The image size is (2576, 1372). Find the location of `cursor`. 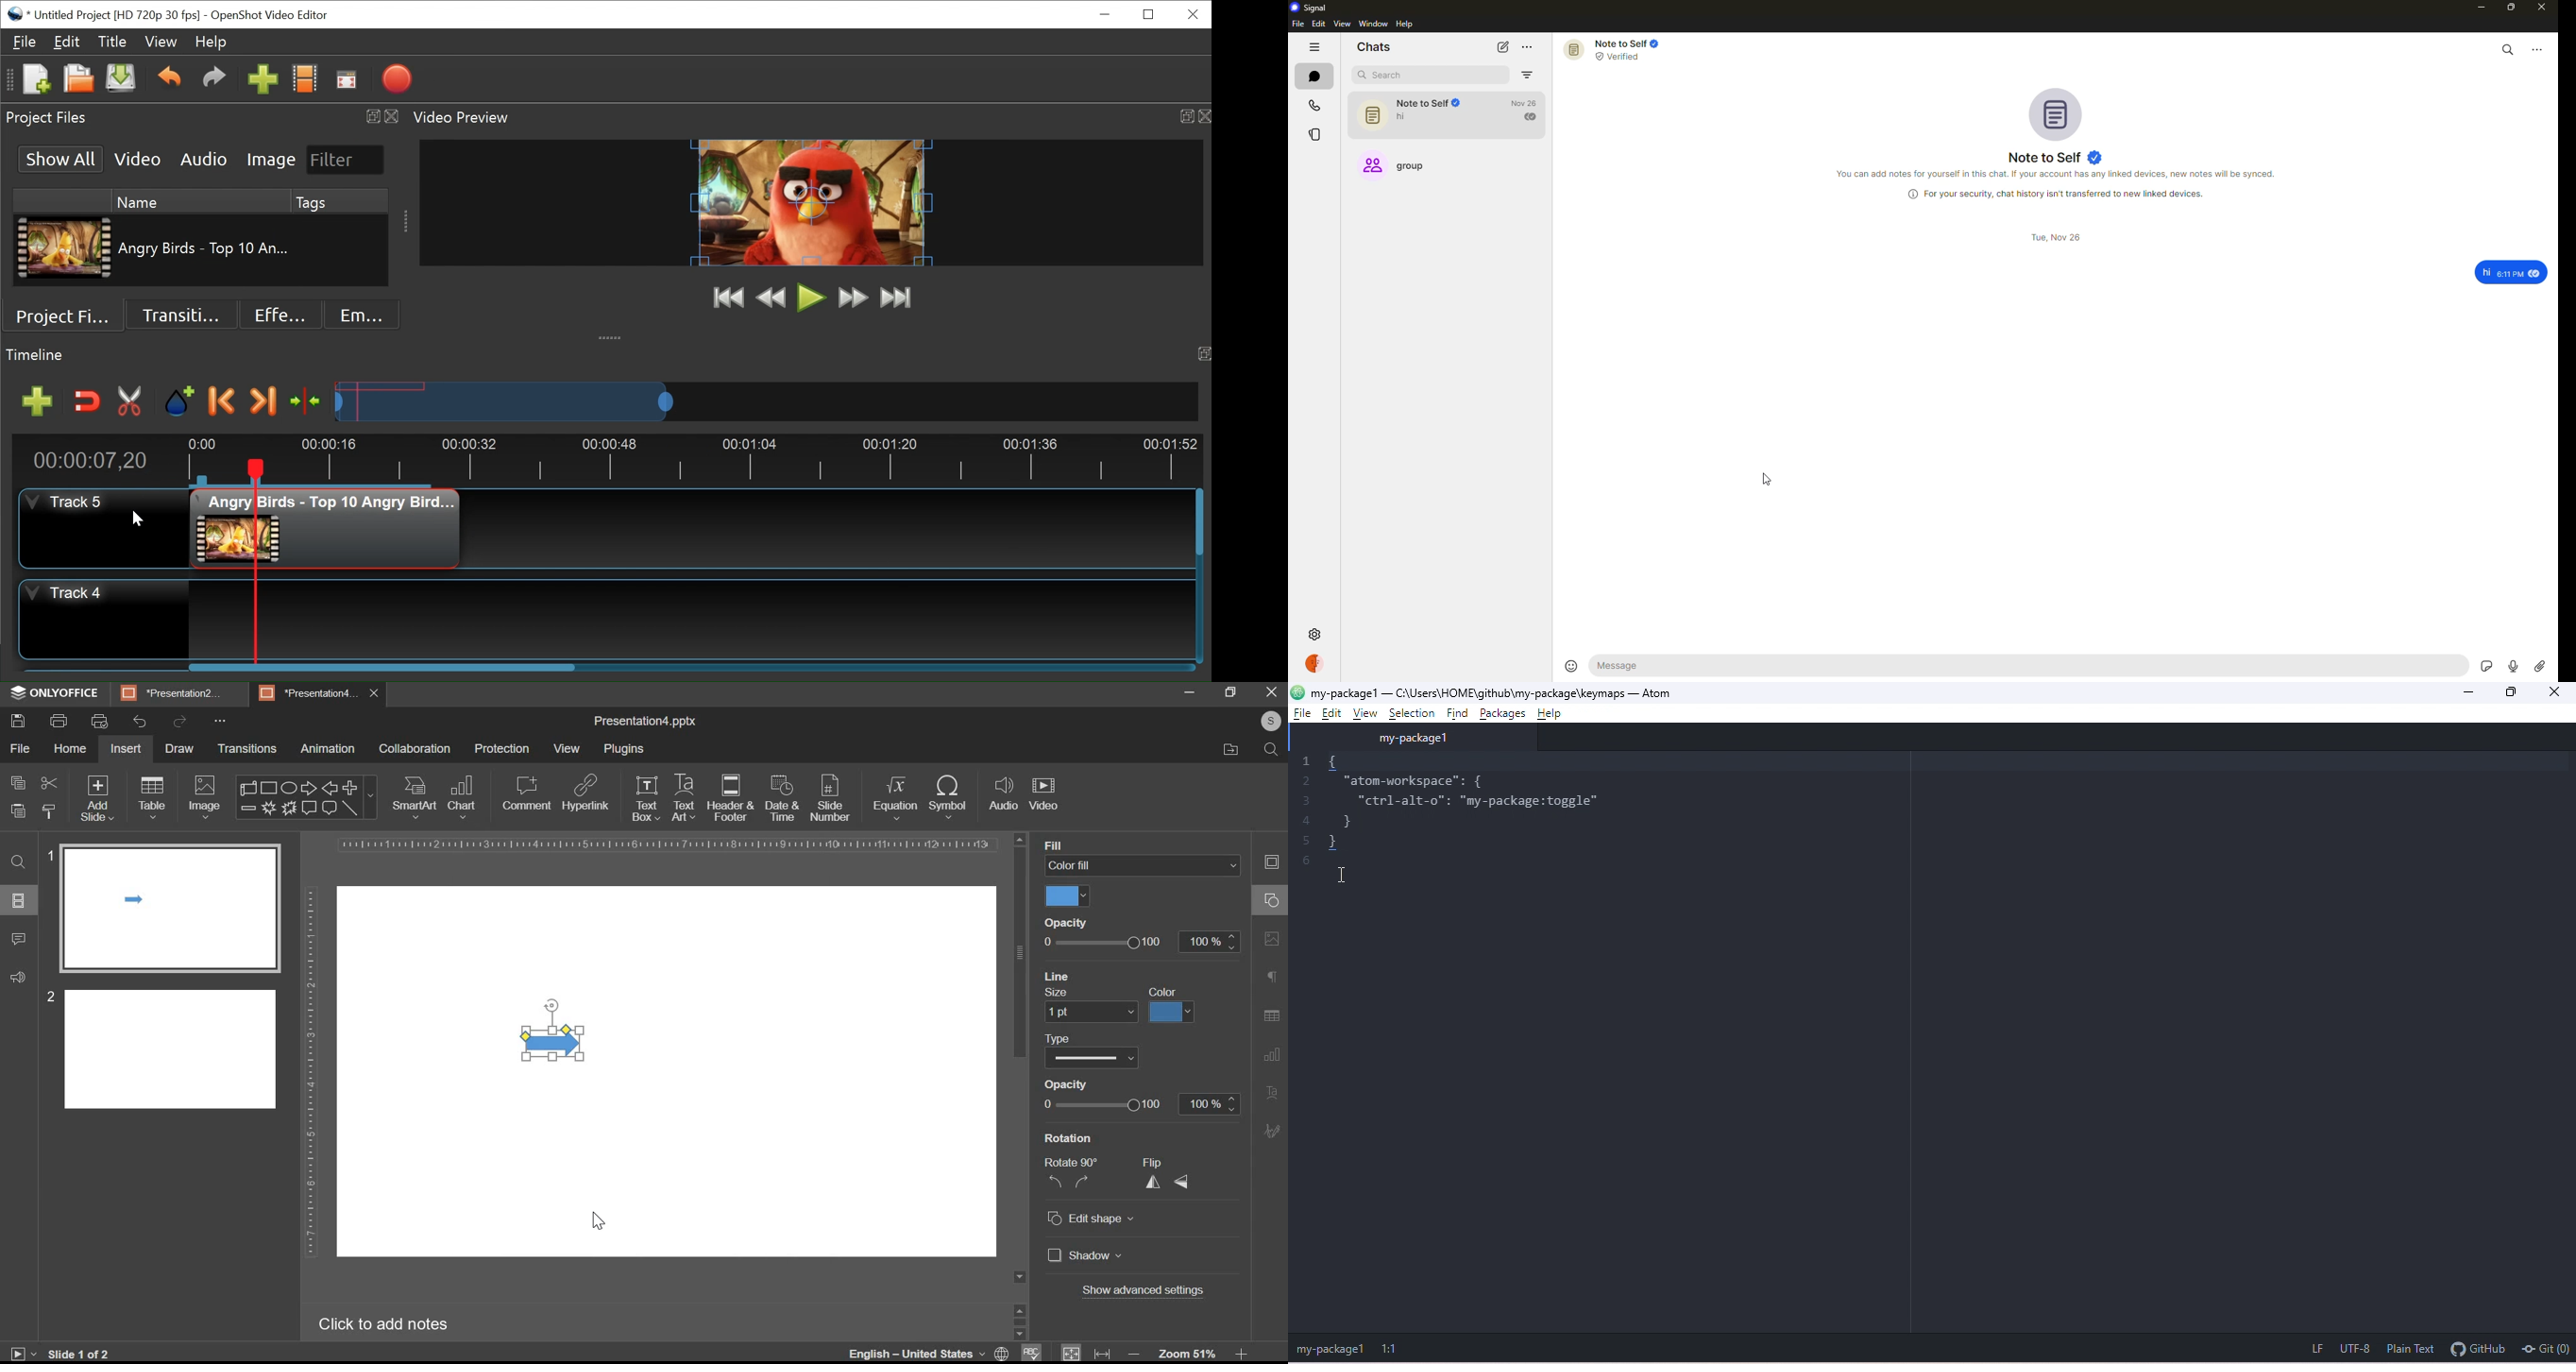

cursor is located at coordinates (1767, 480).